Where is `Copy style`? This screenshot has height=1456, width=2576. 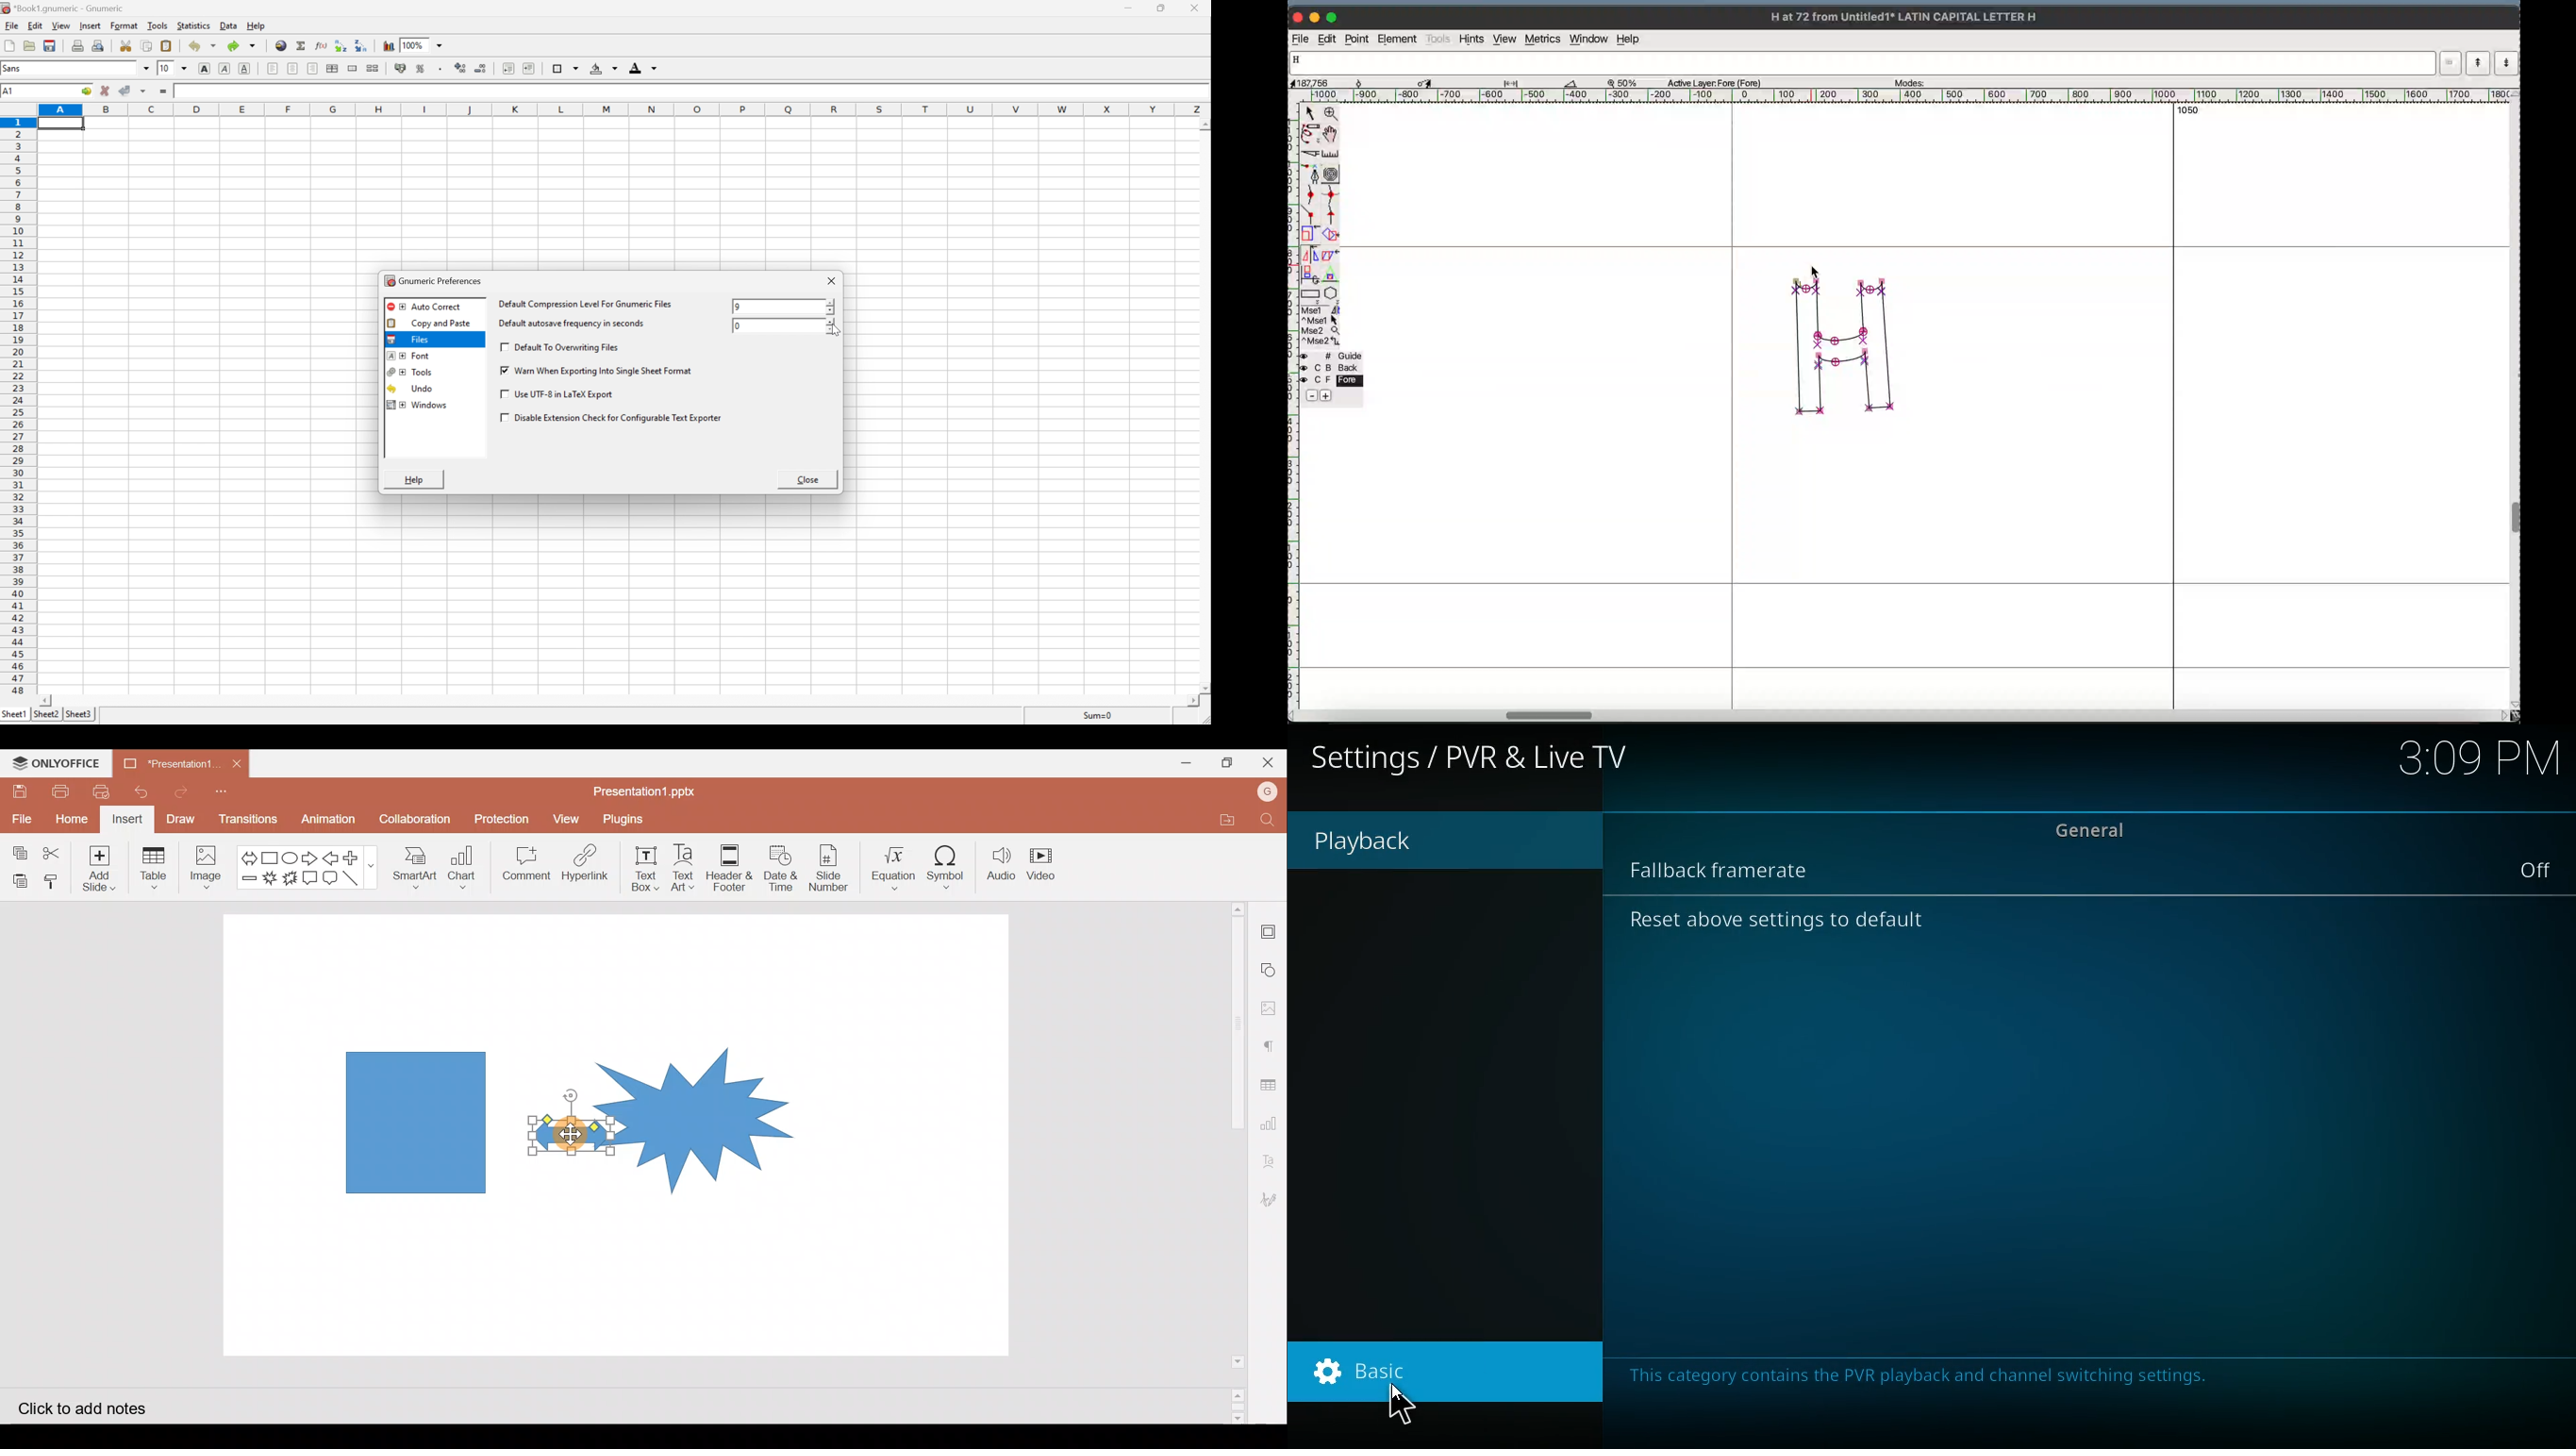 Copy style is located at coordinates (56, 881).